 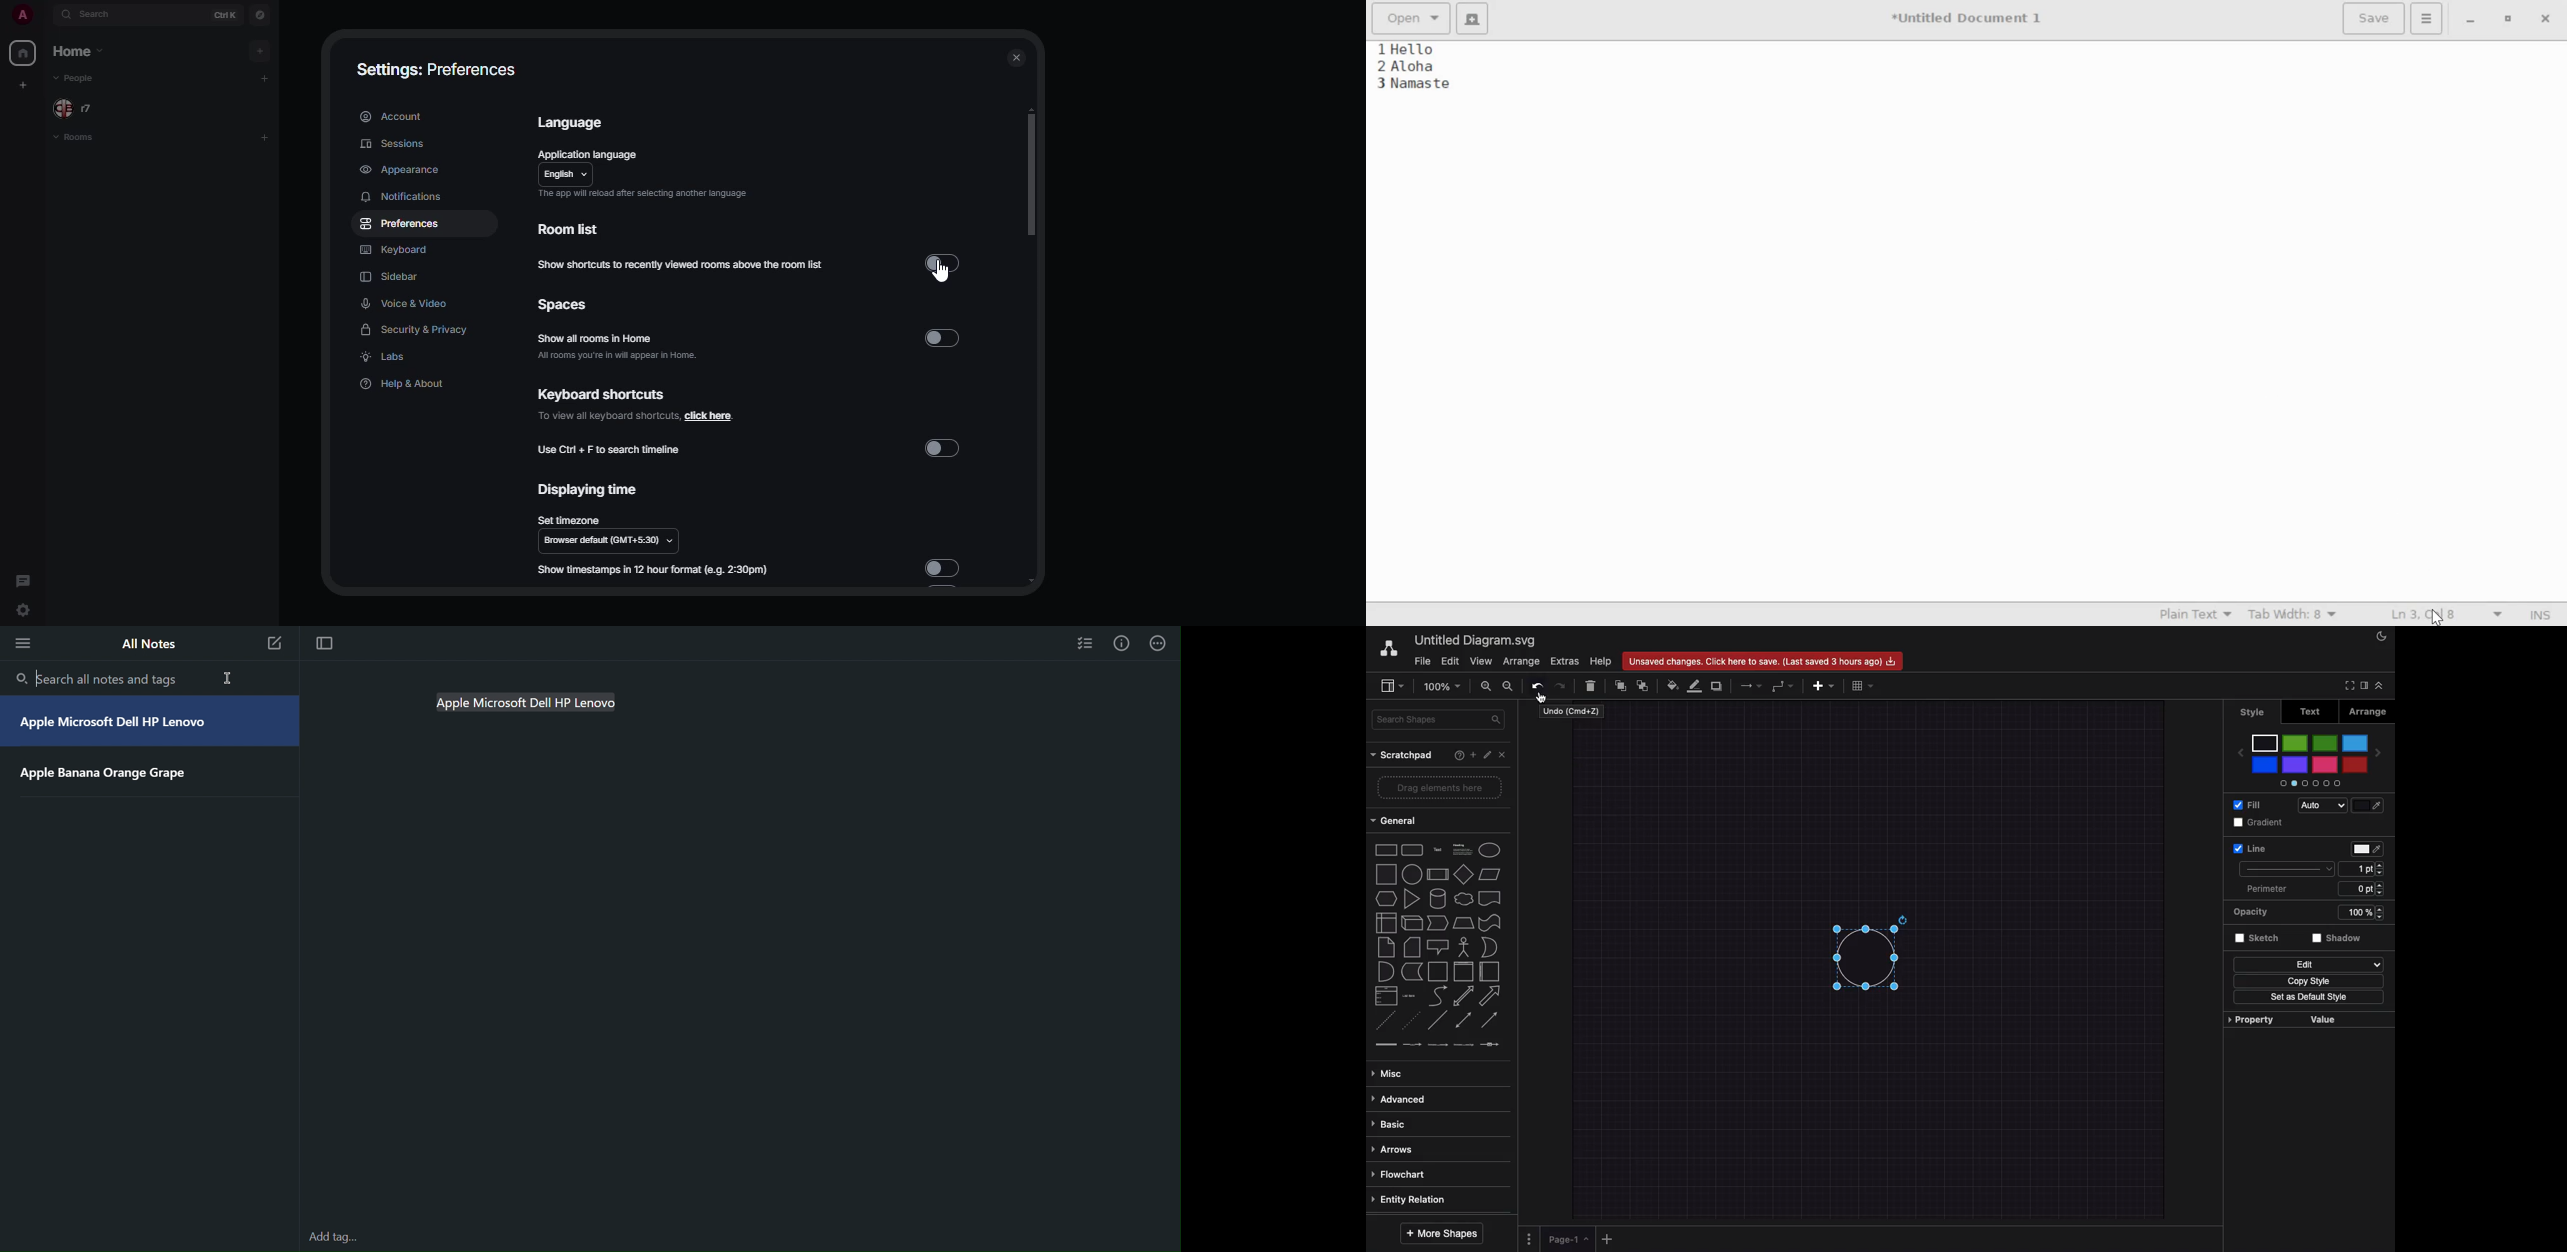 I want to click on Night mode, so click(x=2384, y=635).